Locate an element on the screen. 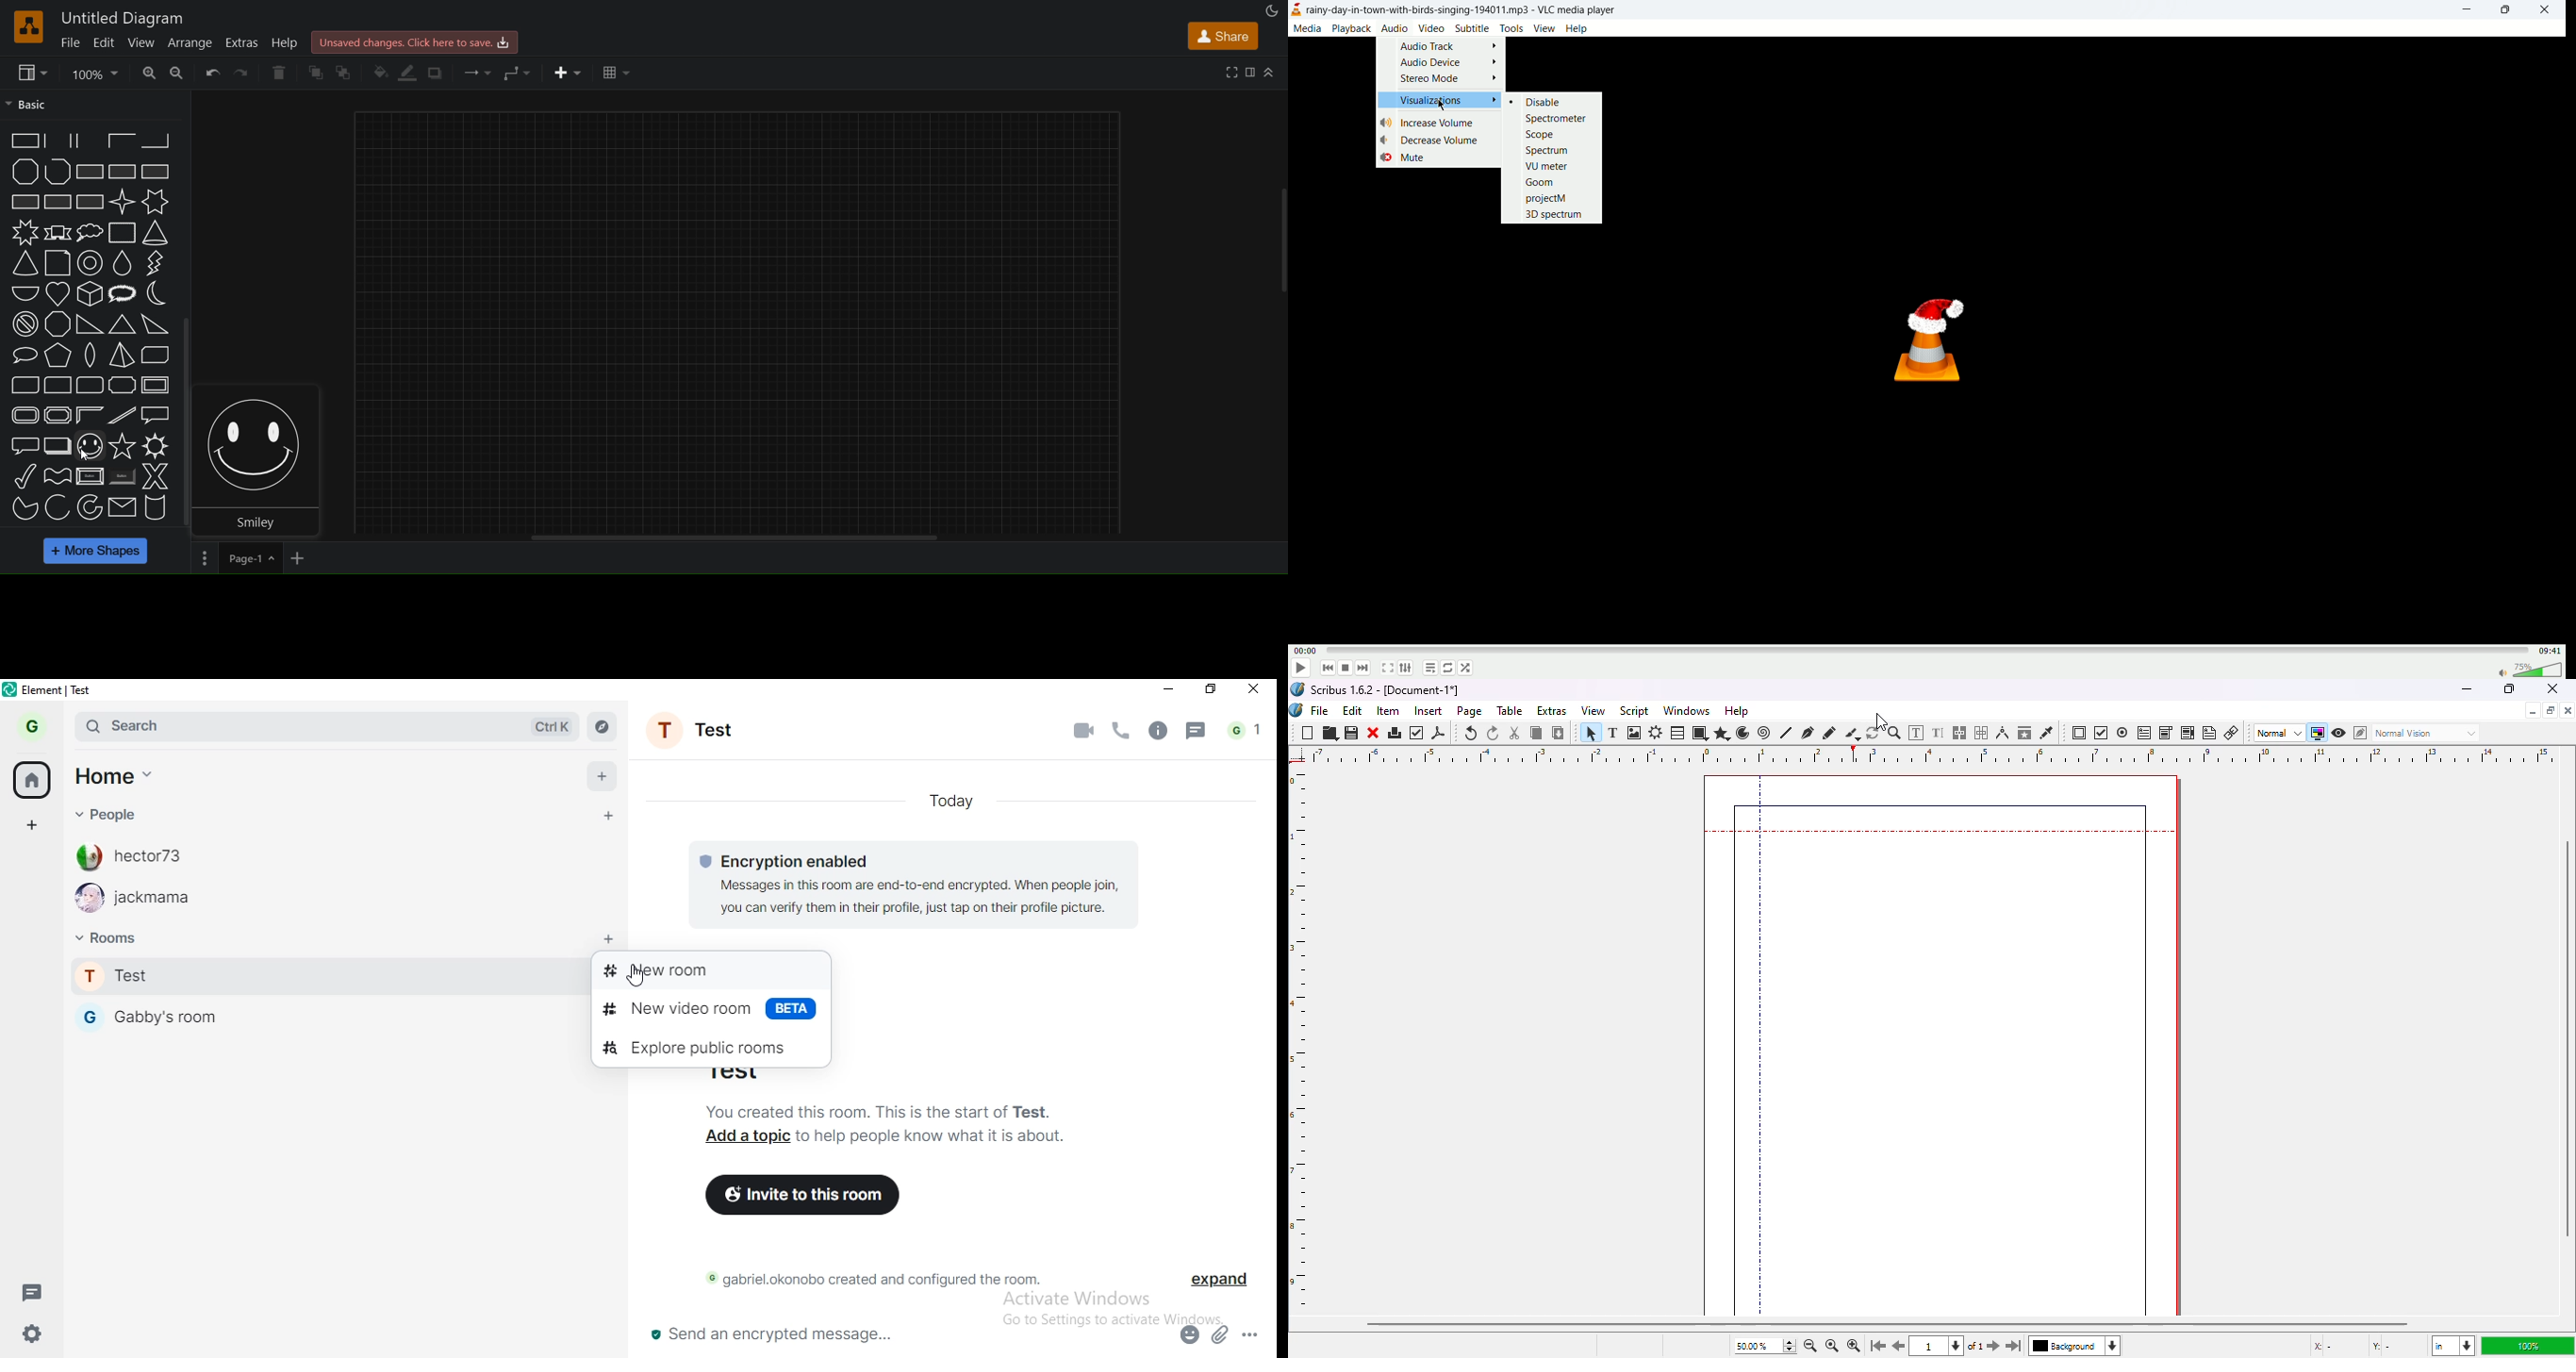 The image size is (2576, 1372). X is located at coordinates (156, 476).